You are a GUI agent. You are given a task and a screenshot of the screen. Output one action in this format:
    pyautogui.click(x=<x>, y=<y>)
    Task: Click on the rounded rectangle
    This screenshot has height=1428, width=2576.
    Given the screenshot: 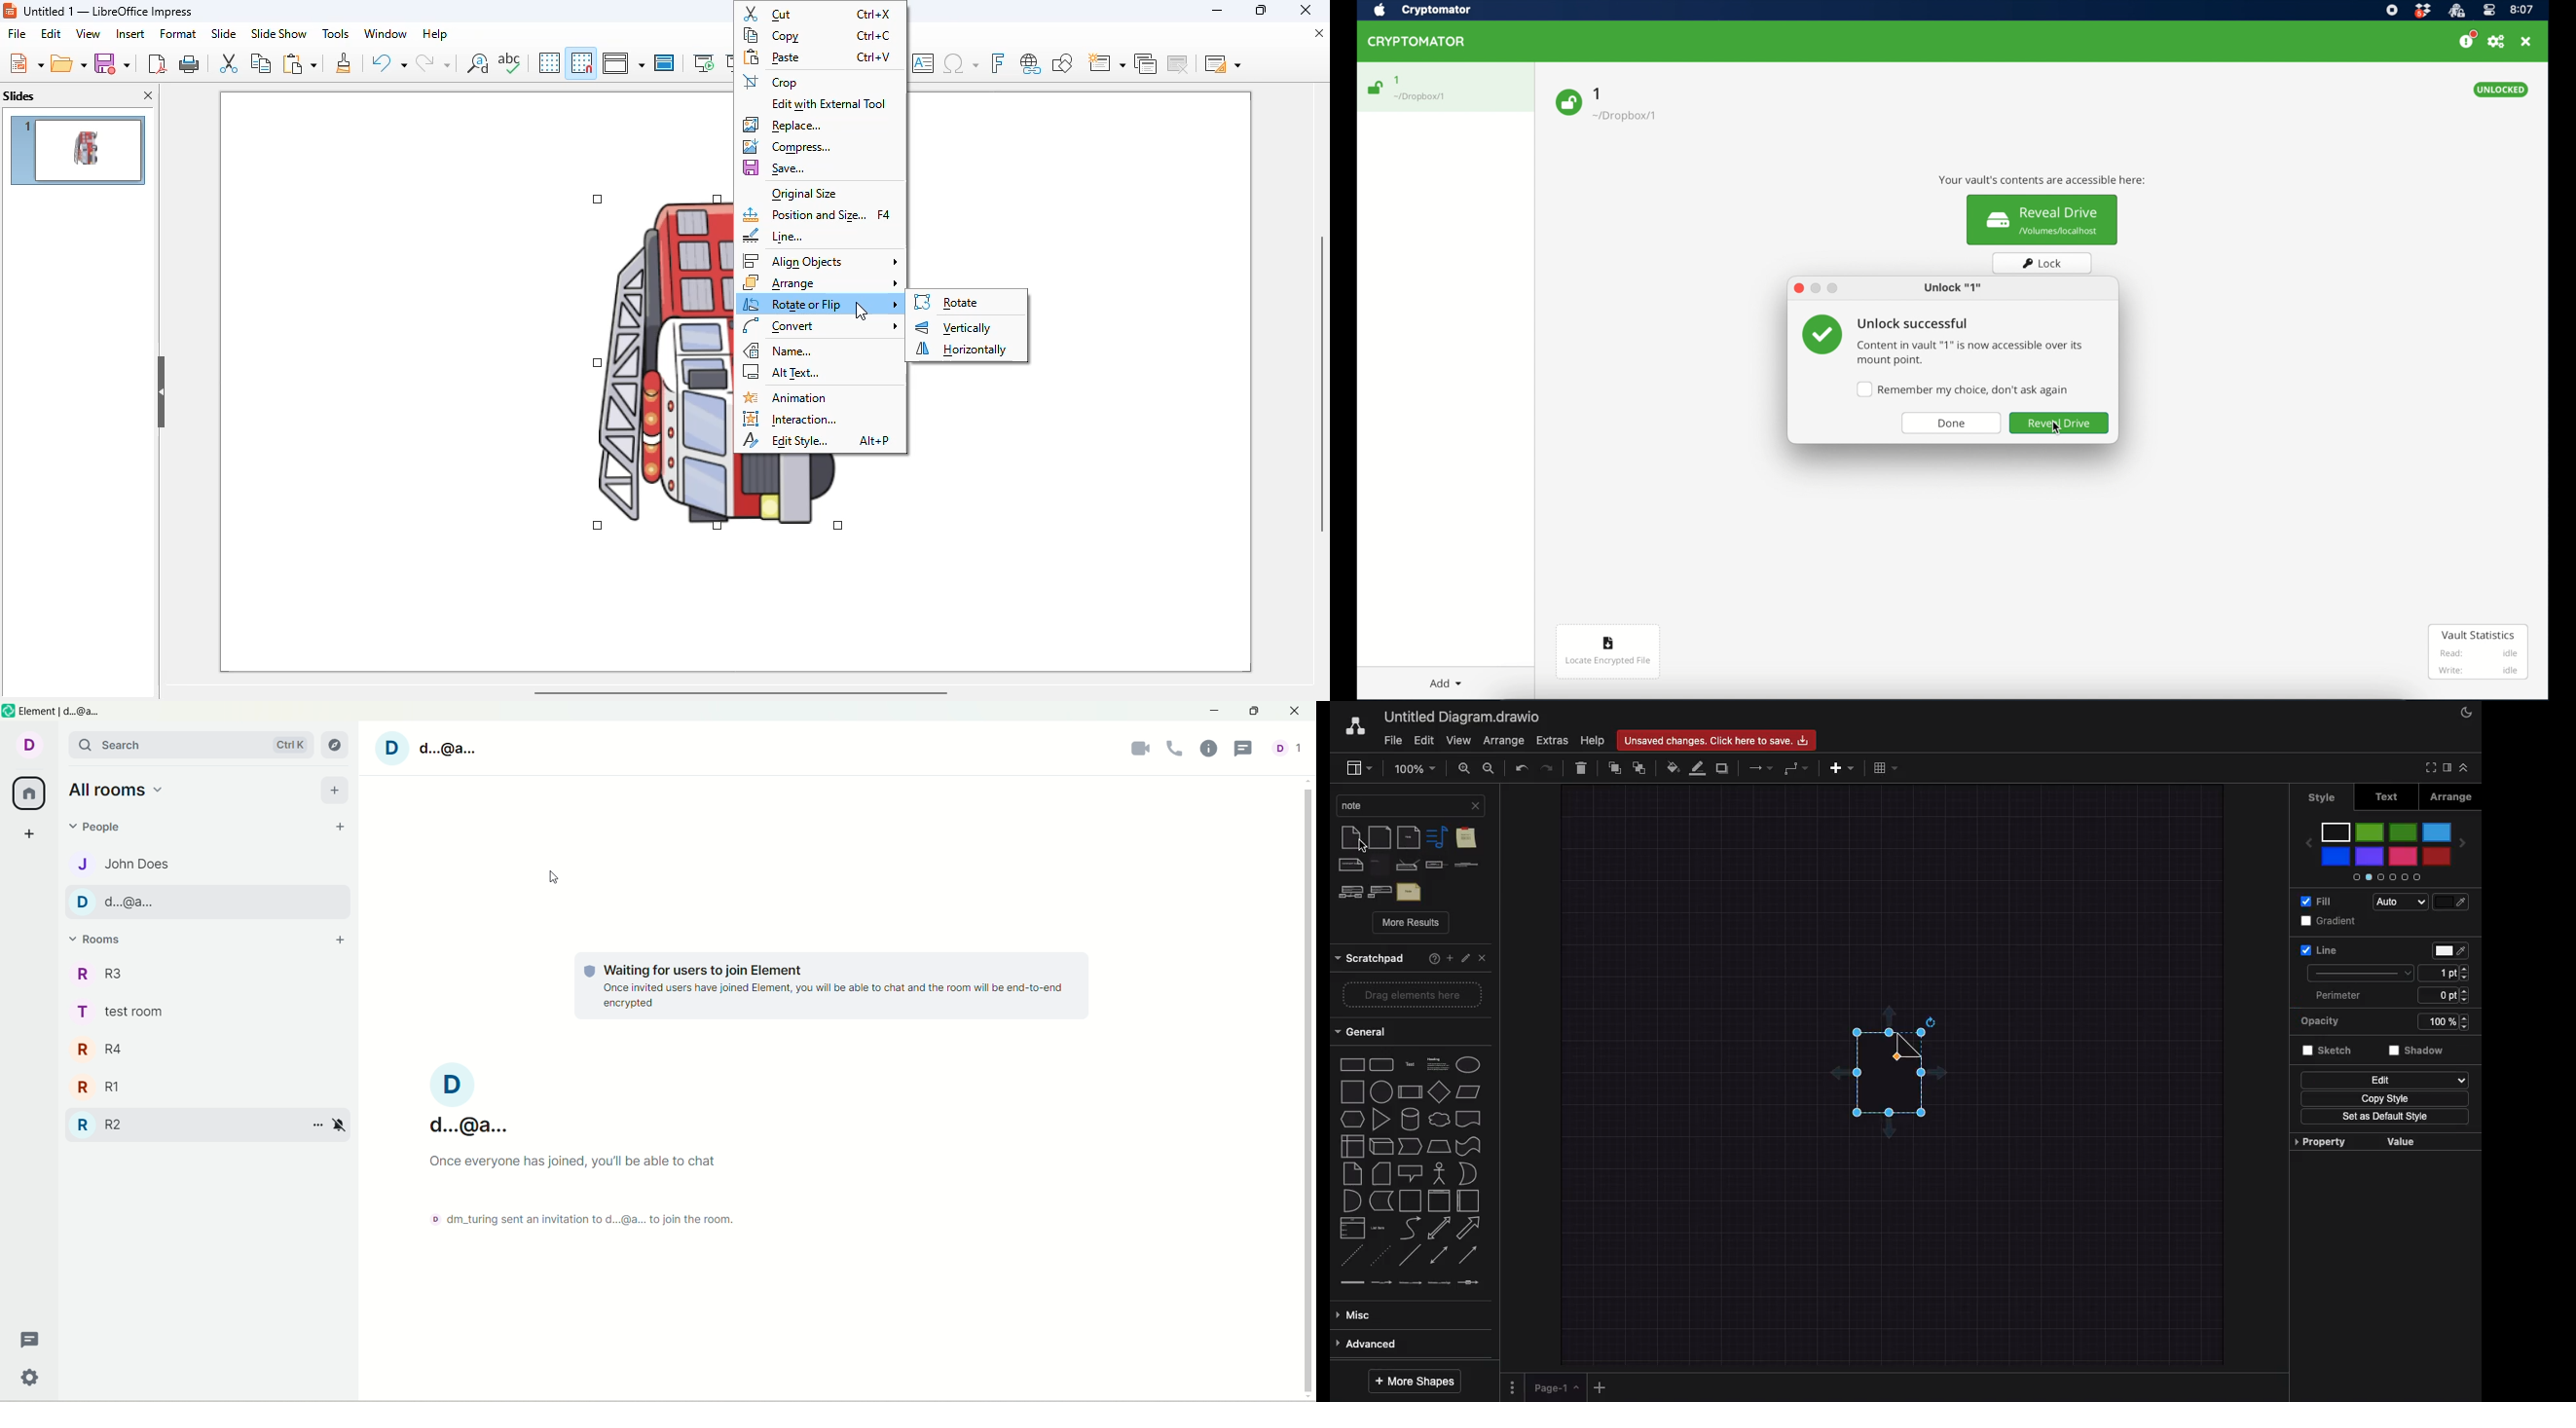 What is the action you would take?
    pyautogui.click(x=1382, y=1065)
    